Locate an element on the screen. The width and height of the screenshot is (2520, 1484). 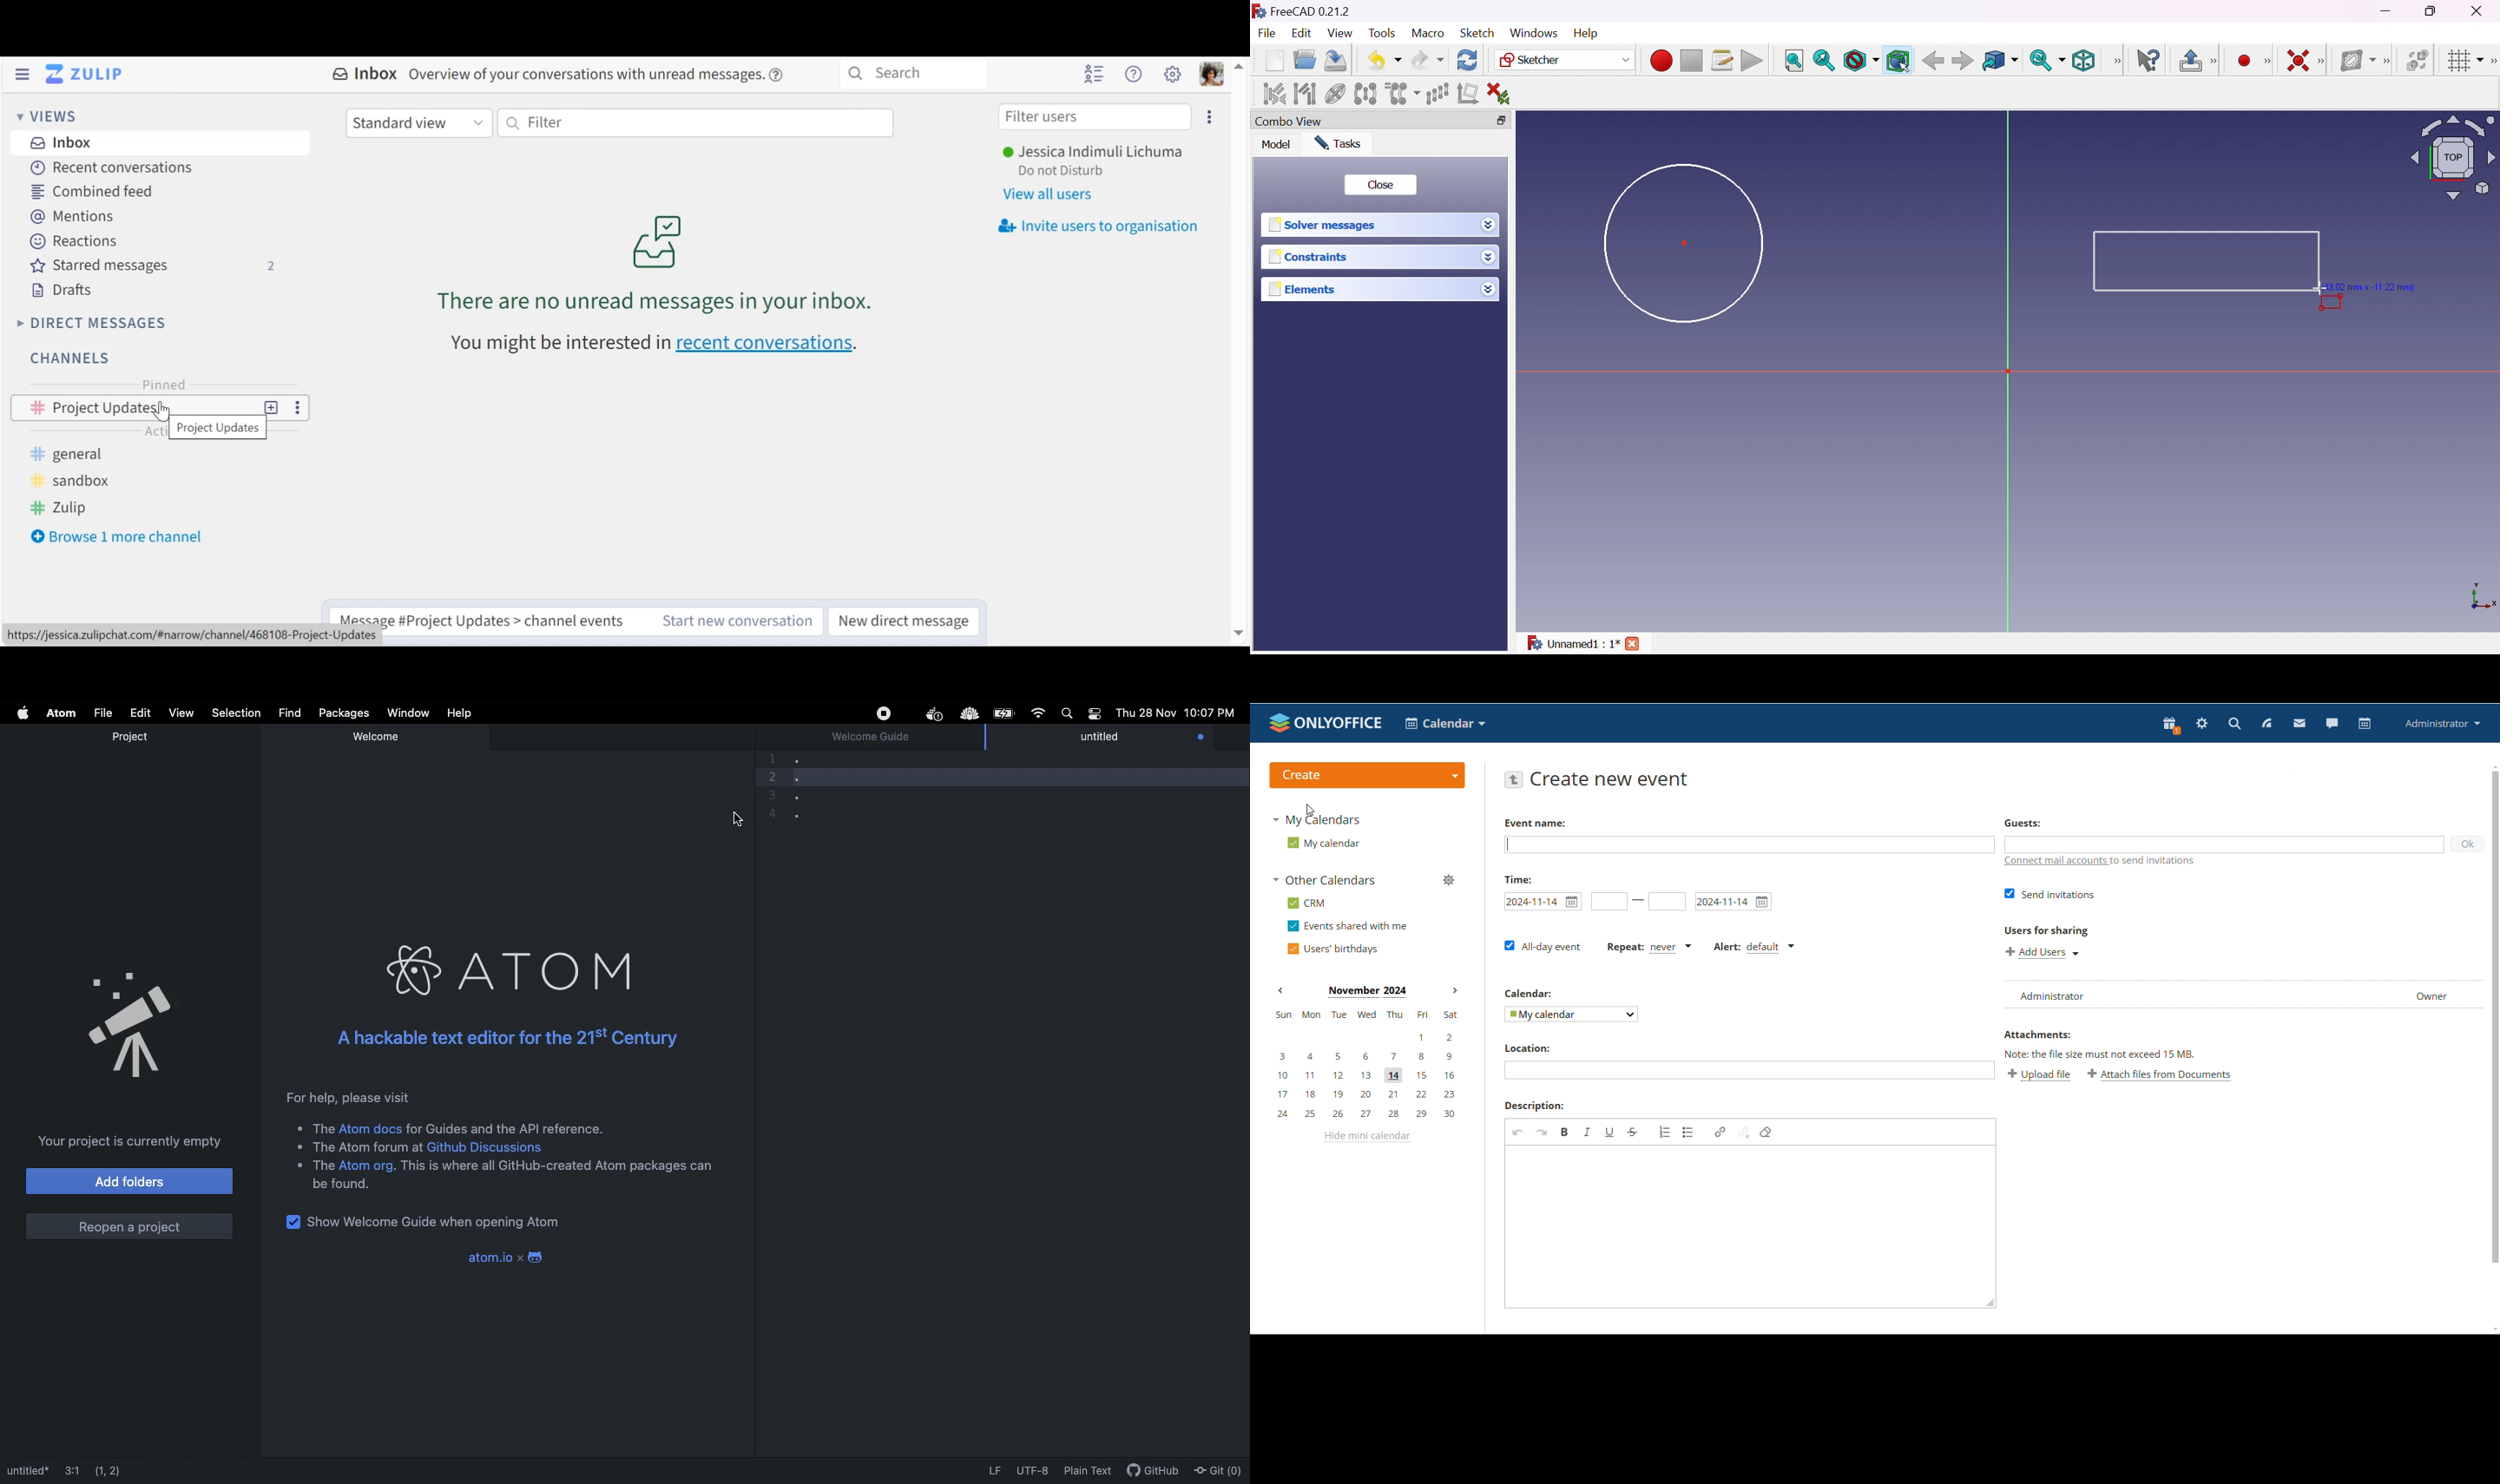
Switch virtual space is located at coordinates (2420, 60).